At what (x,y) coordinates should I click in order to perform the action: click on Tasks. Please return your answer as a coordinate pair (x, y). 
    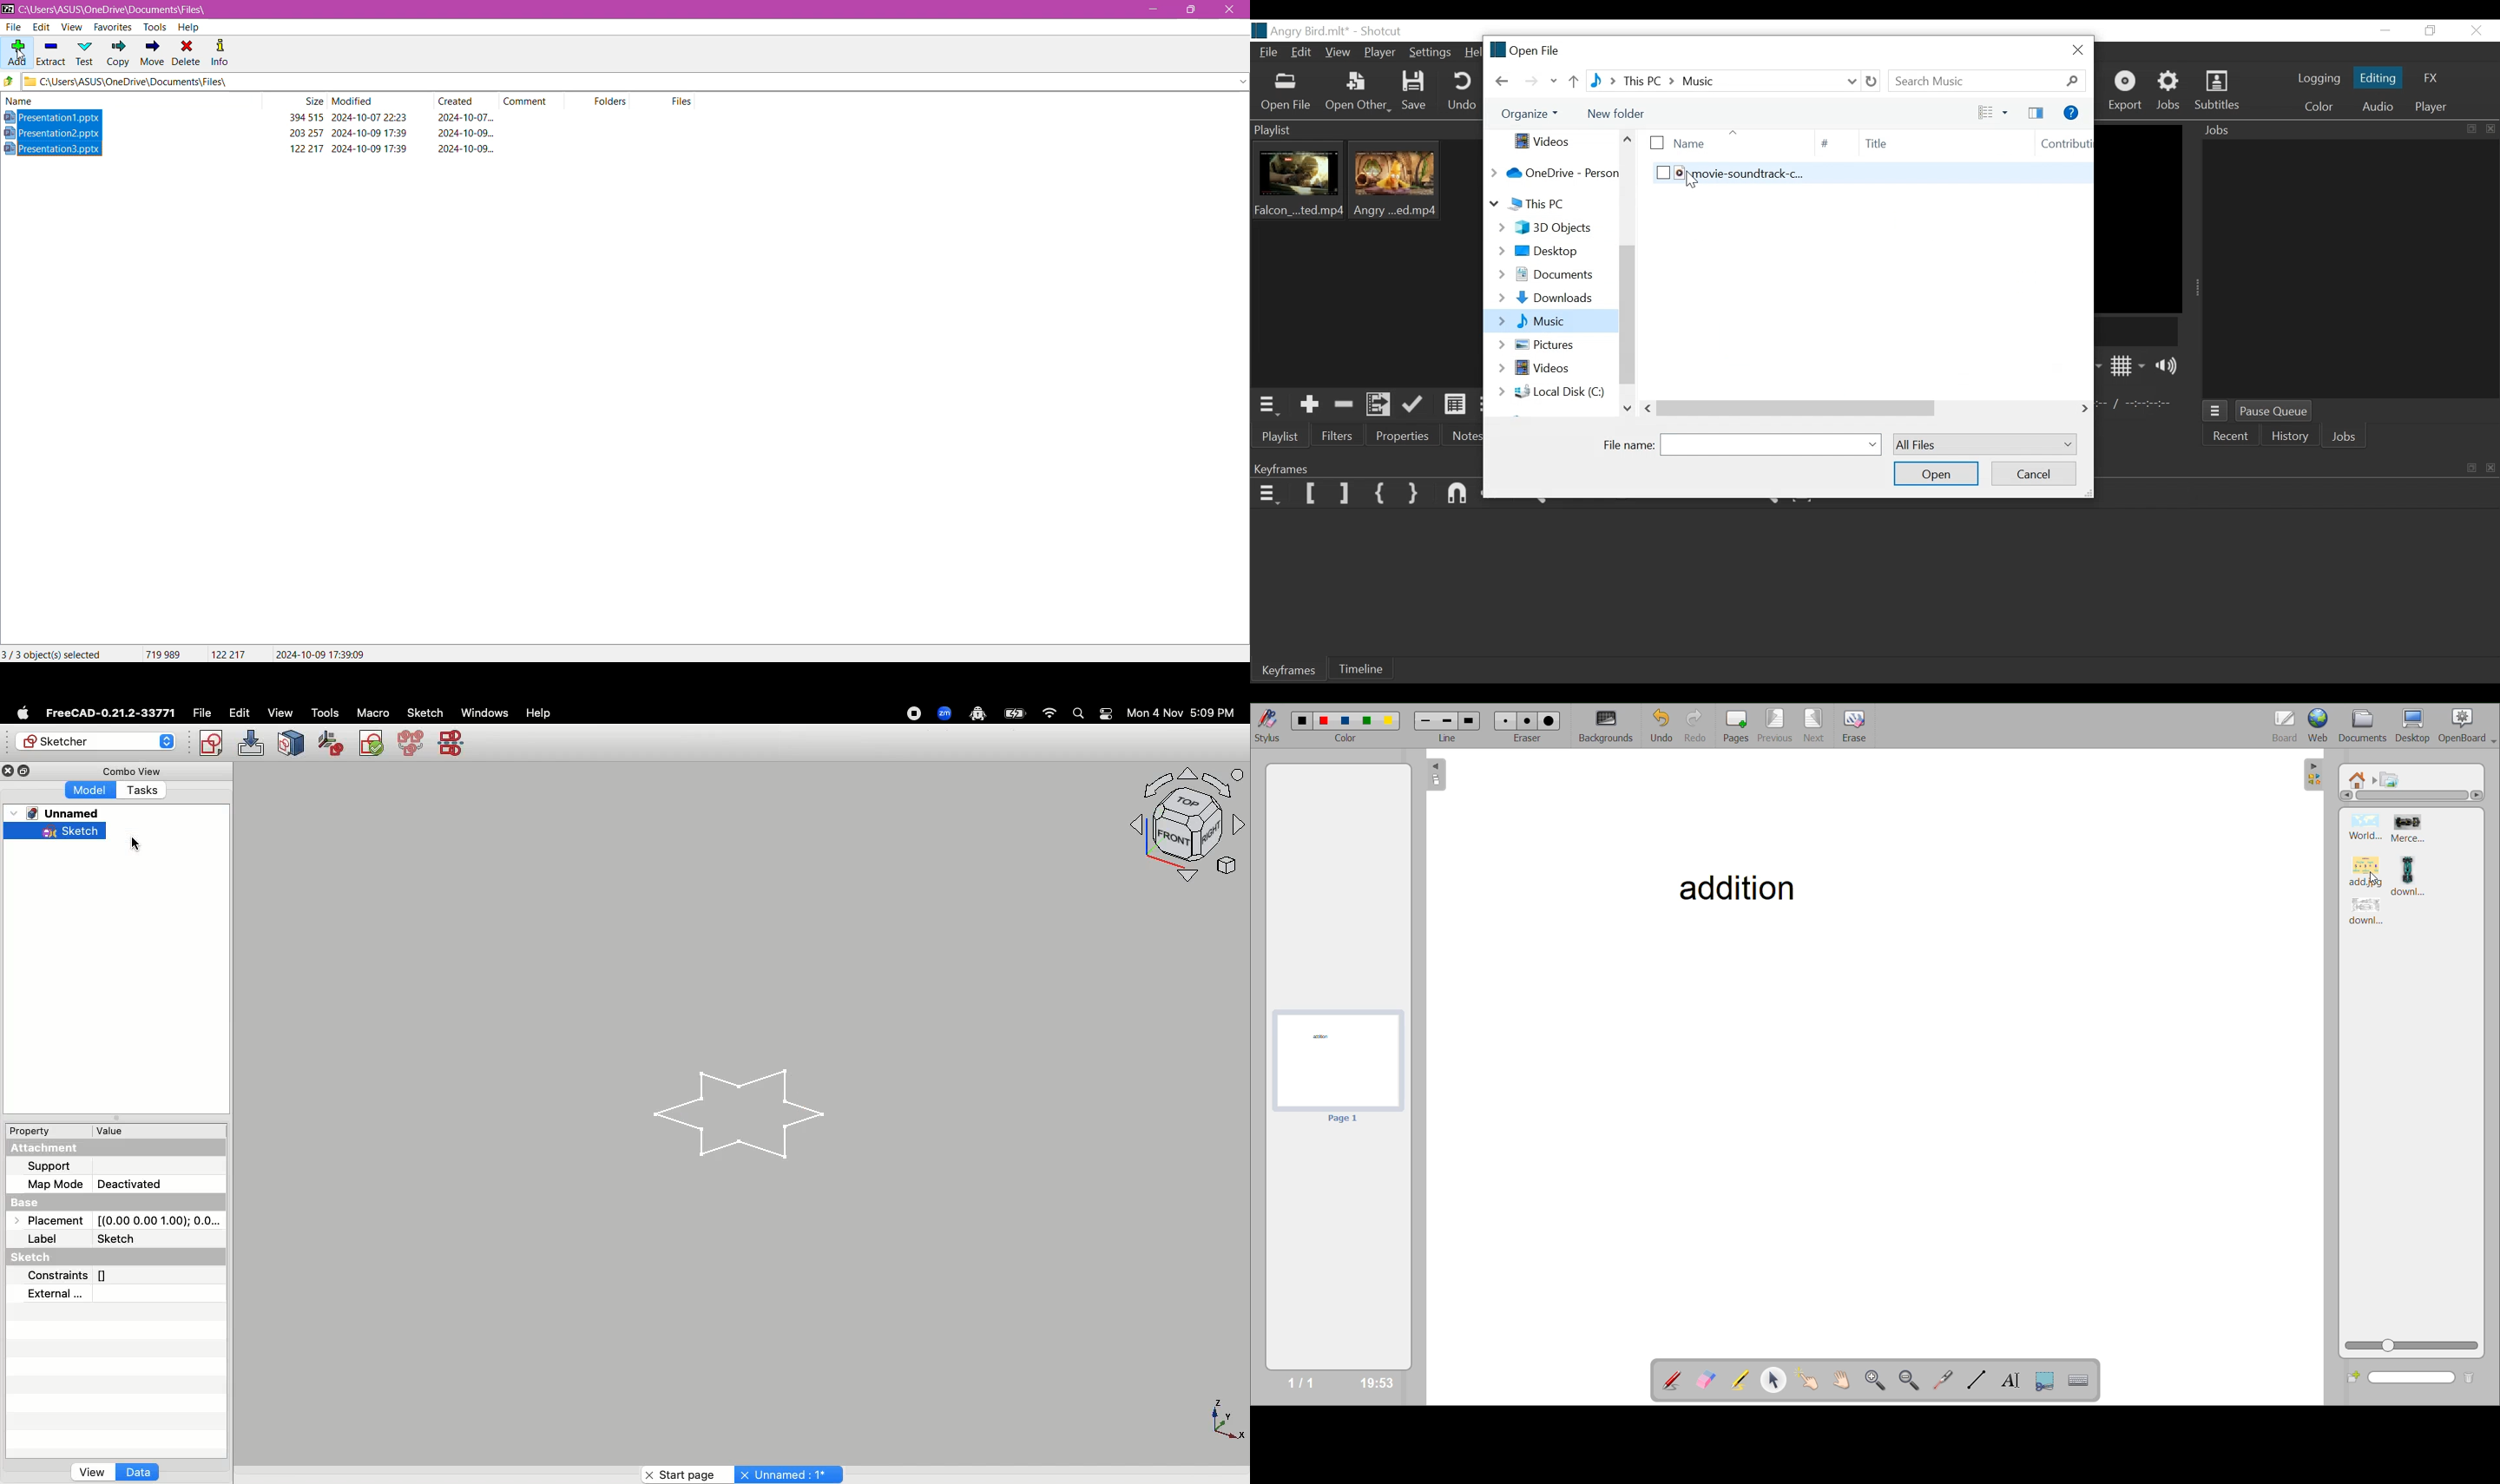
    Looking at the image, I should click on (153, 791).